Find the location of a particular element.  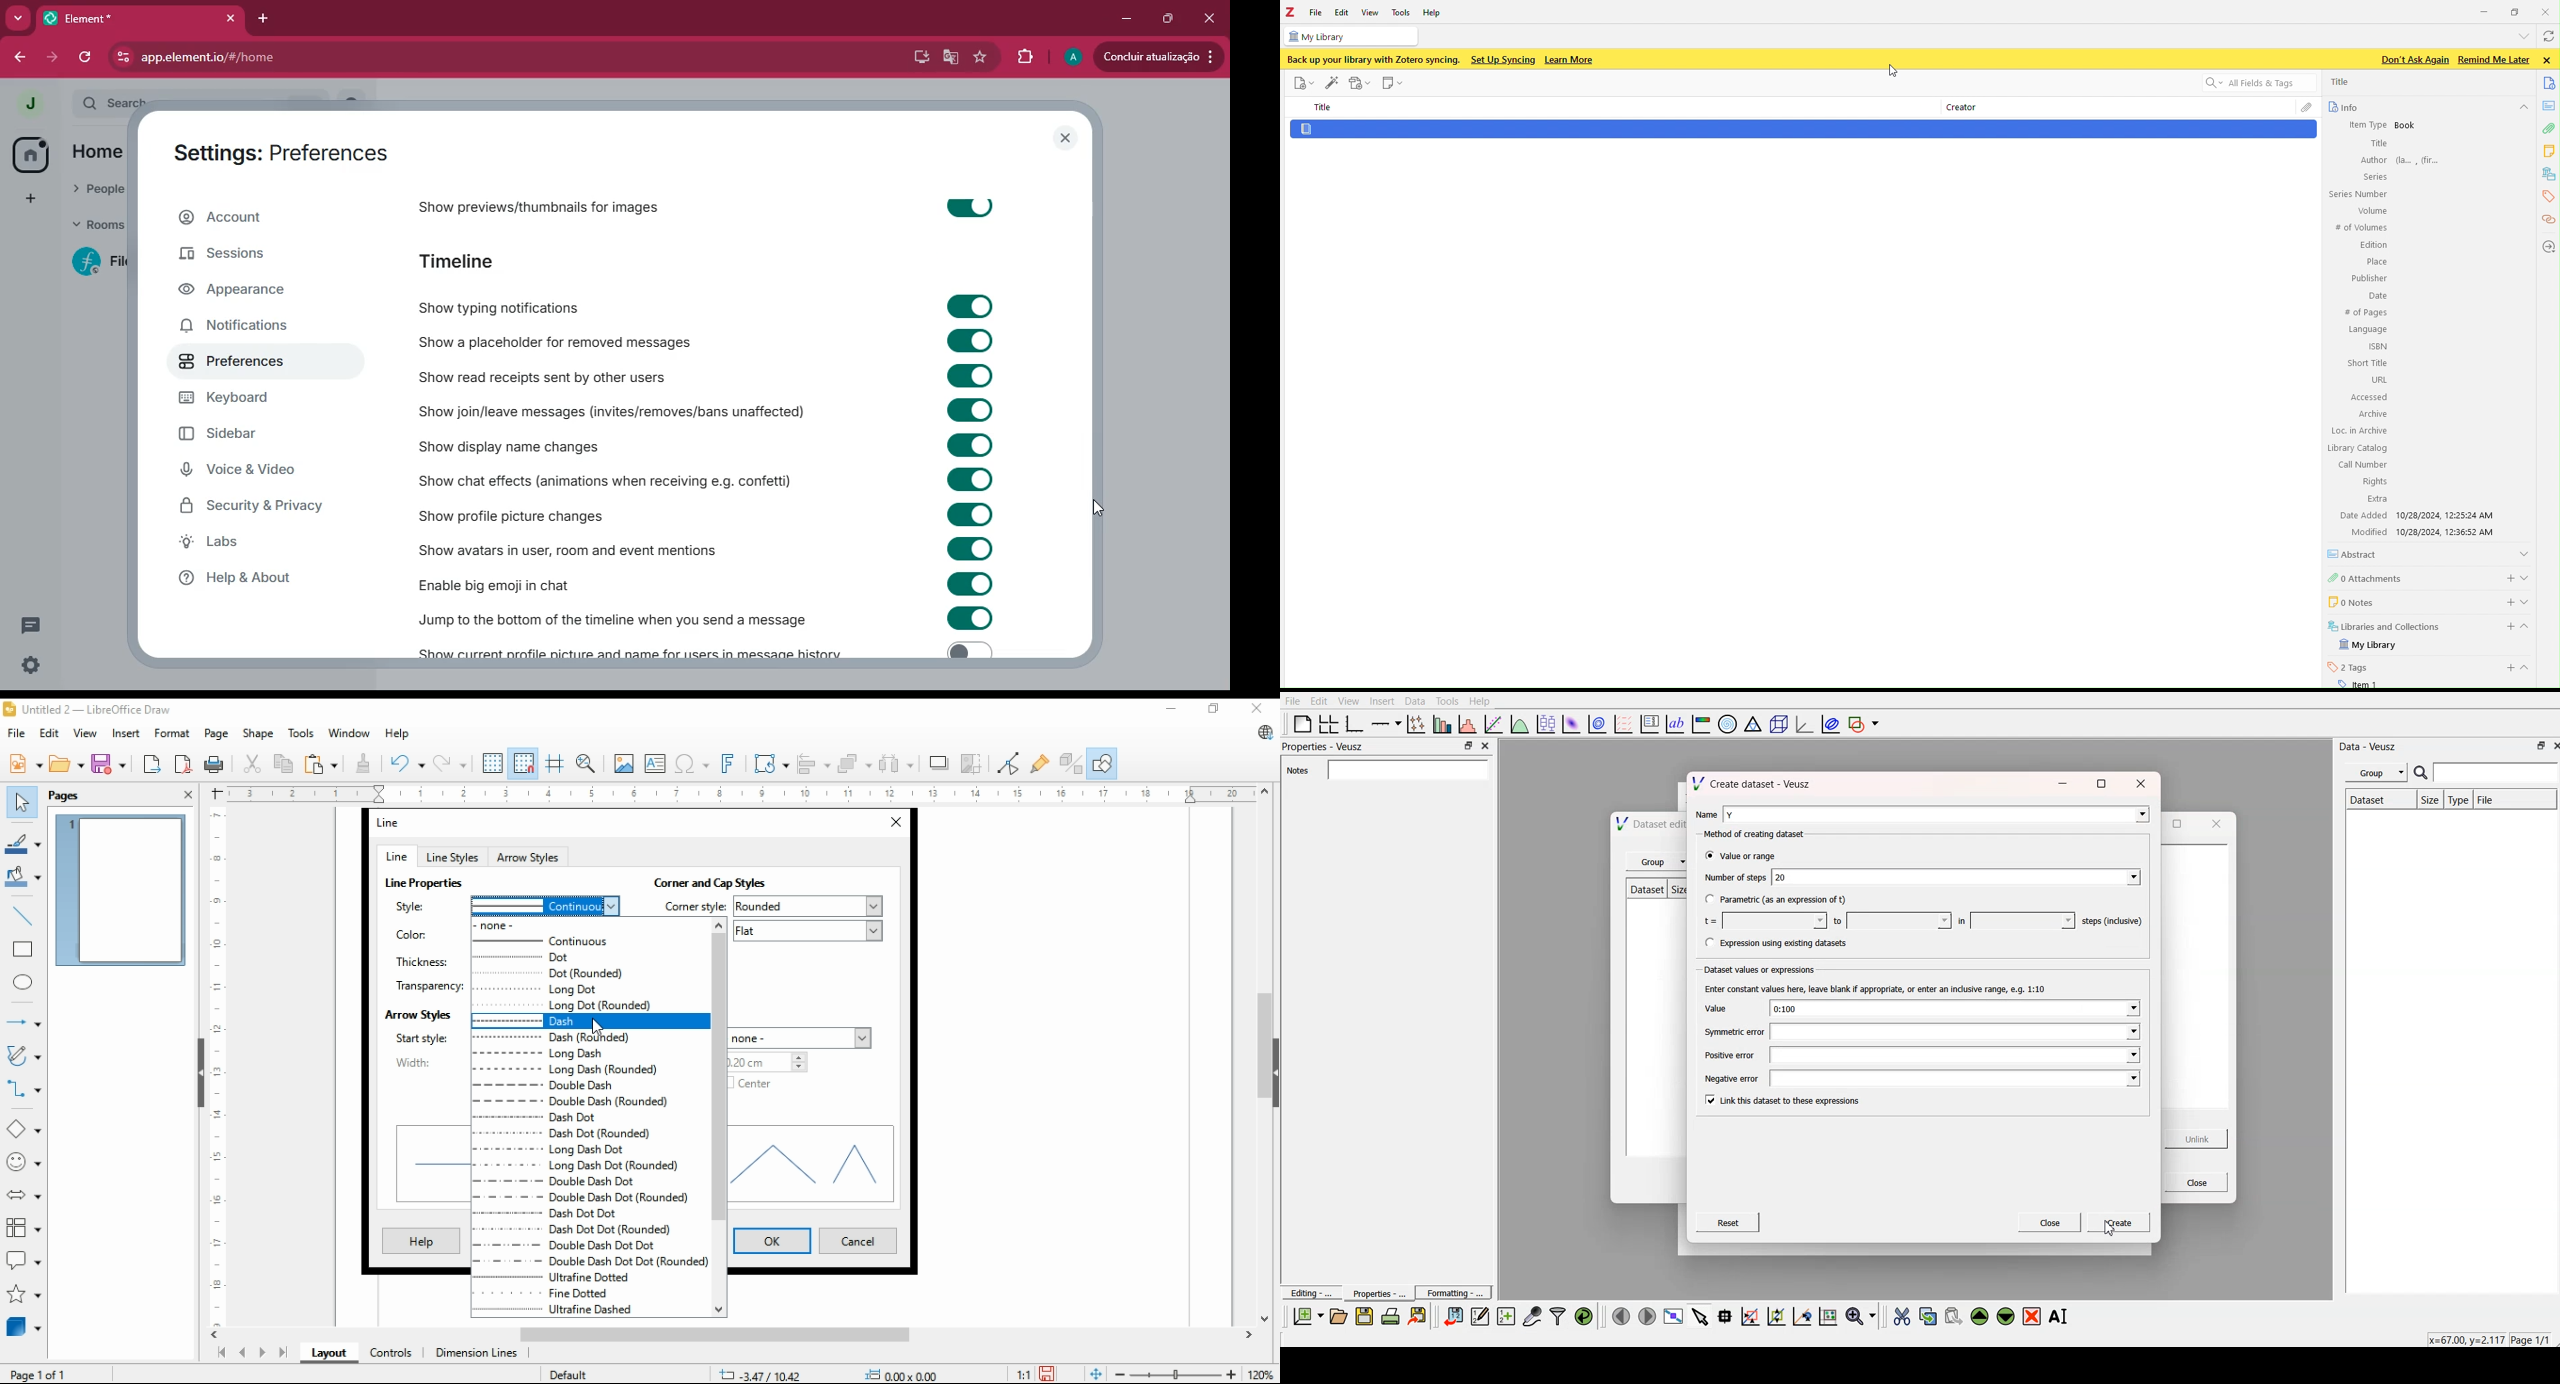

layout is located at coordinates (330, 1353).